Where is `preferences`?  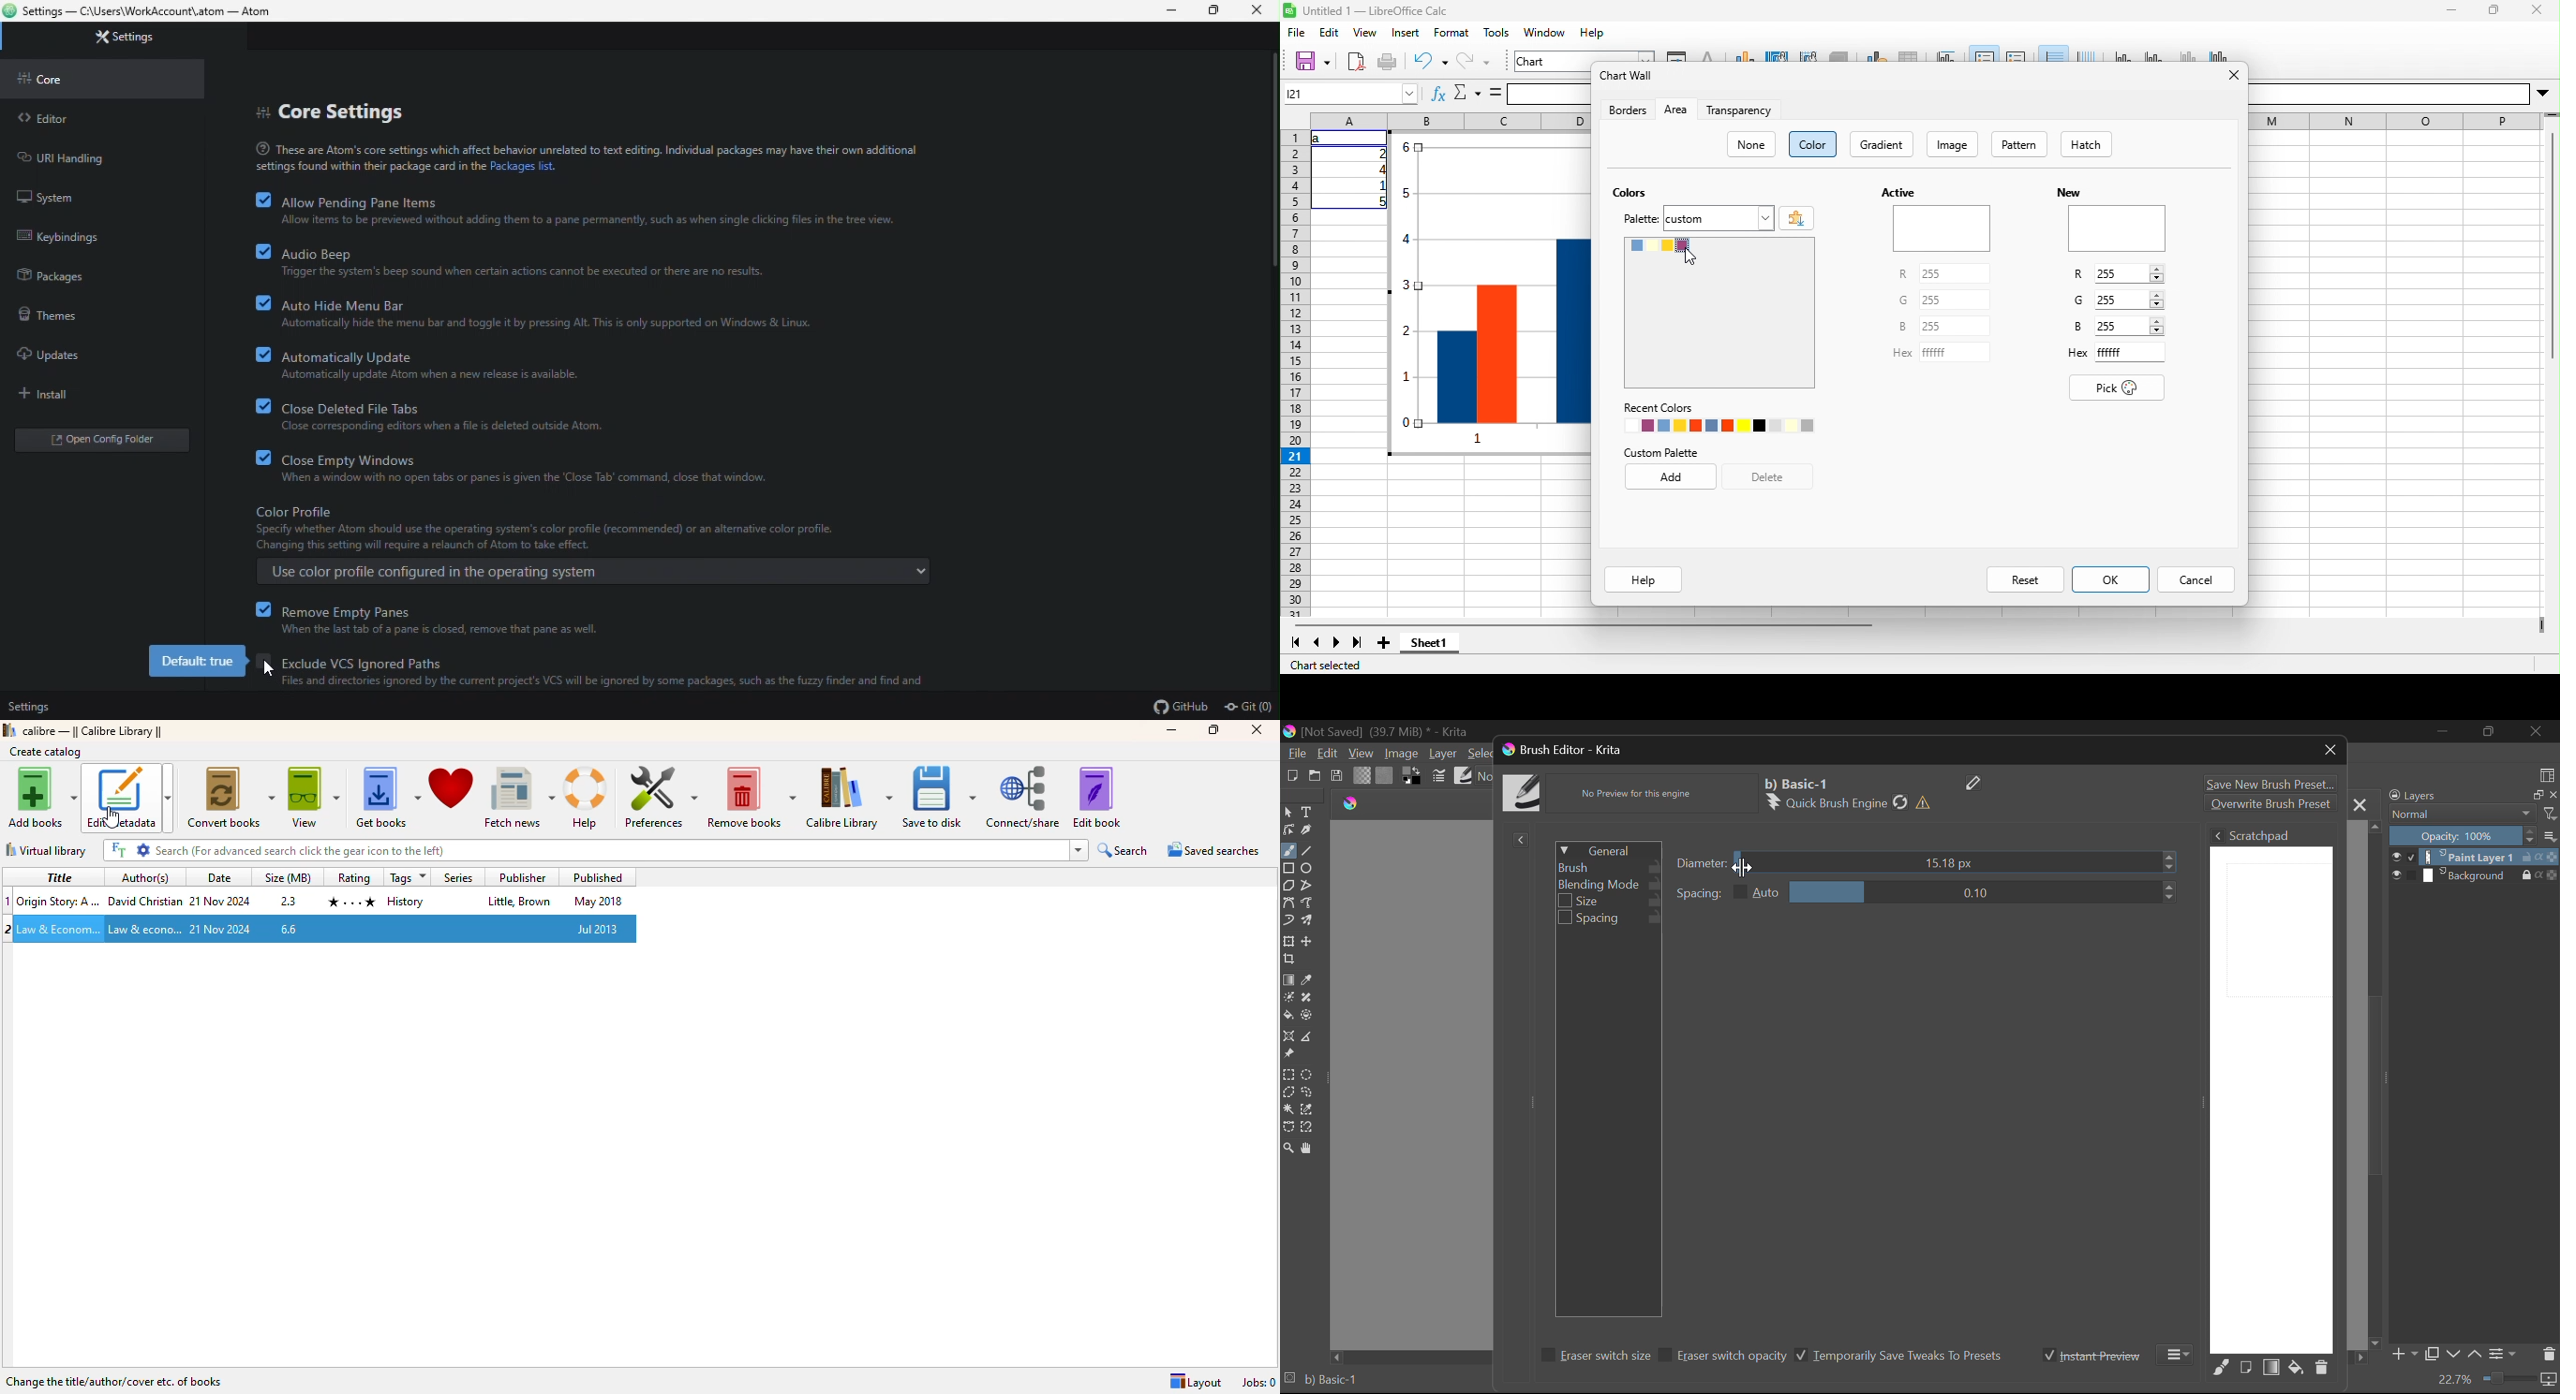
preferences is located at coordinates (658, 798).